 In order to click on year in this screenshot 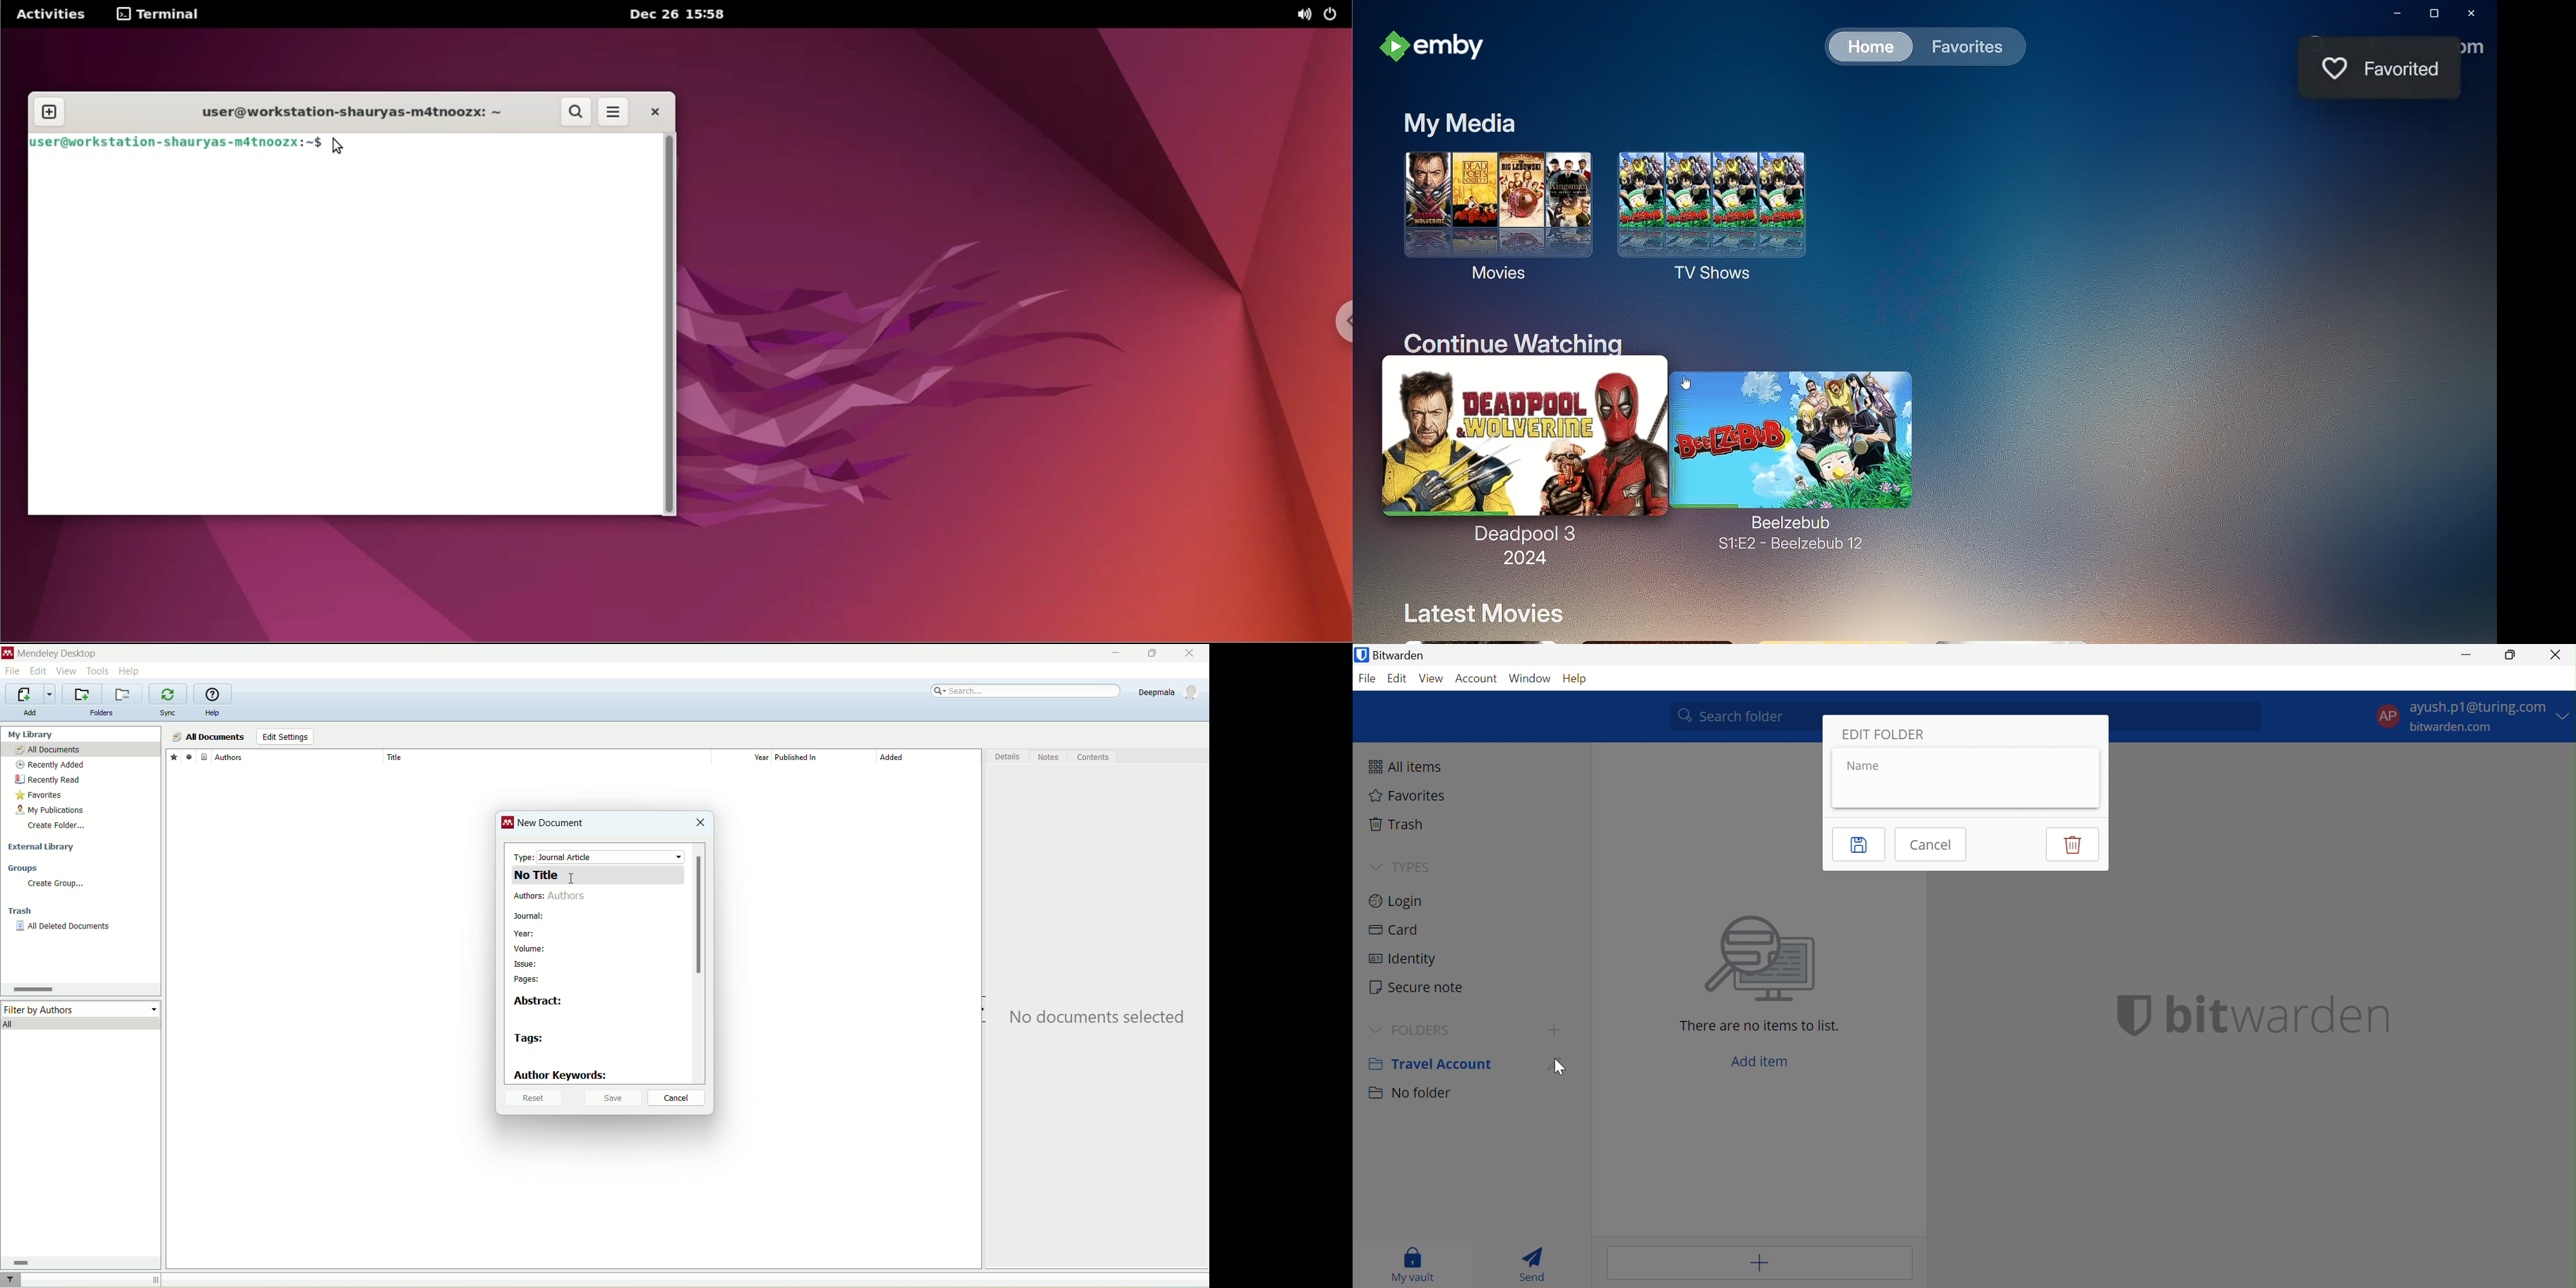, I will do `click(746, 757)`.